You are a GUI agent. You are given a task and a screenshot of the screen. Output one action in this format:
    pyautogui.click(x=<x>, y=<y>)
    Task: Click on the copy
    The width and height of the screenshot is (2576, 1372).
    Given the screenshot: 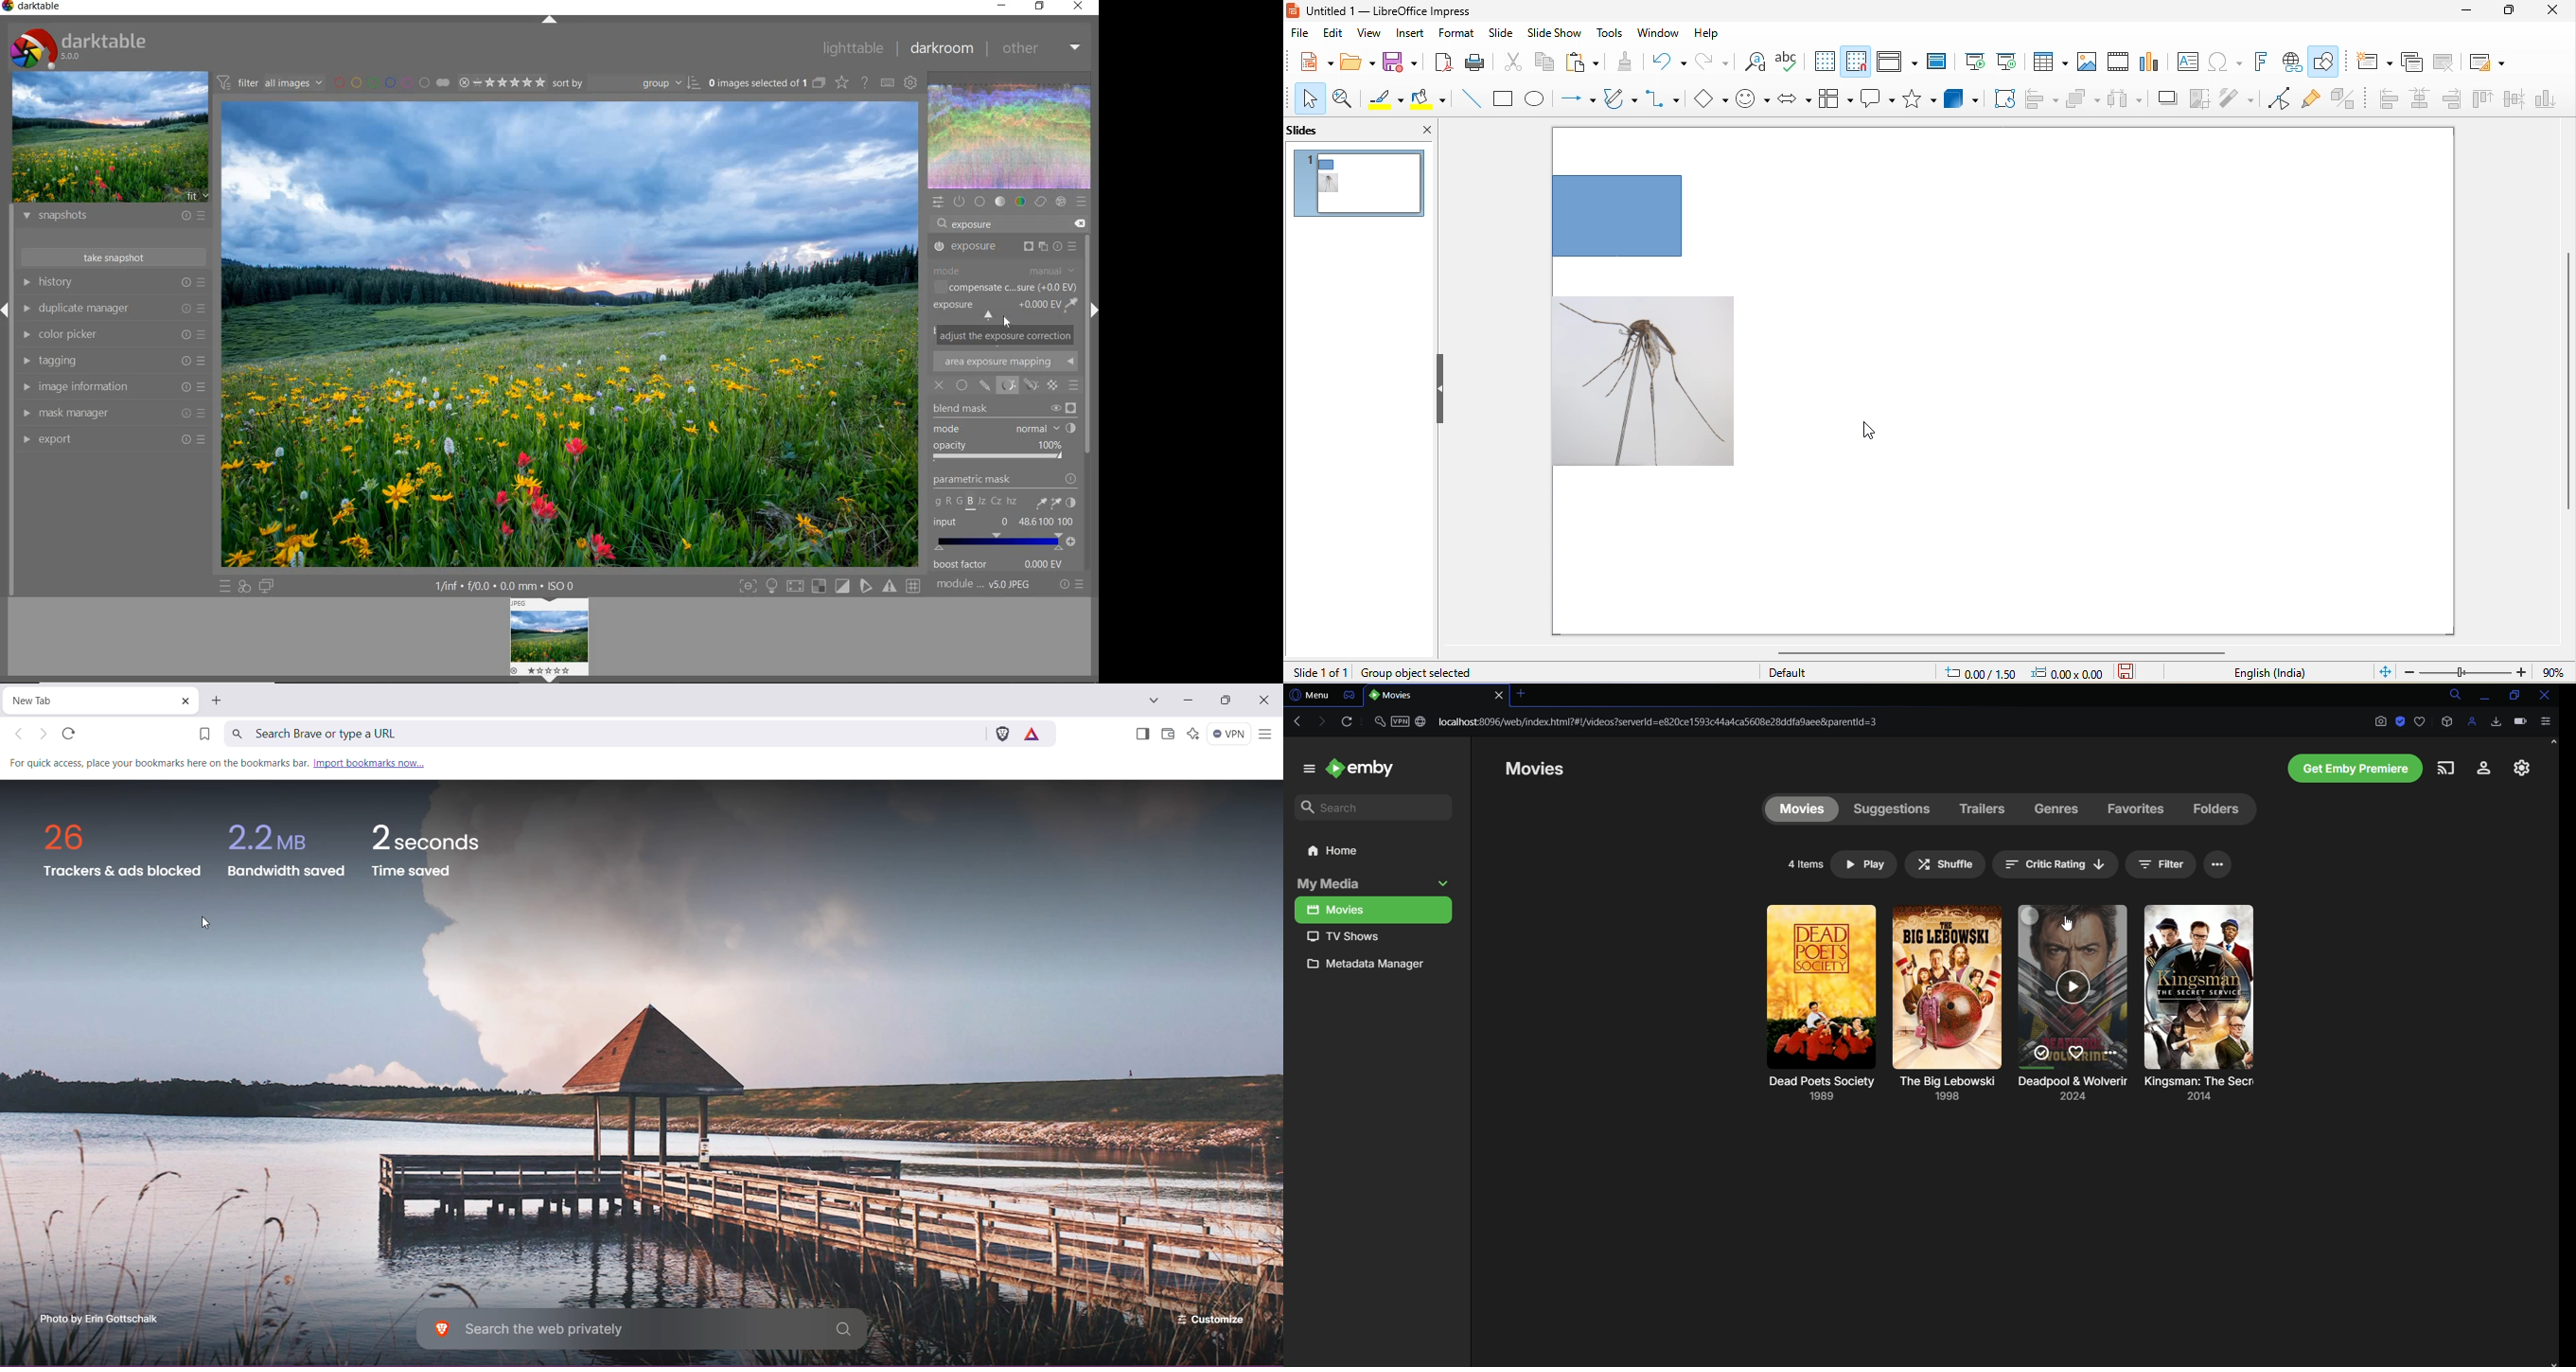 What is the action you would take?
    pyautogui.click(x=1546, y=62)
    